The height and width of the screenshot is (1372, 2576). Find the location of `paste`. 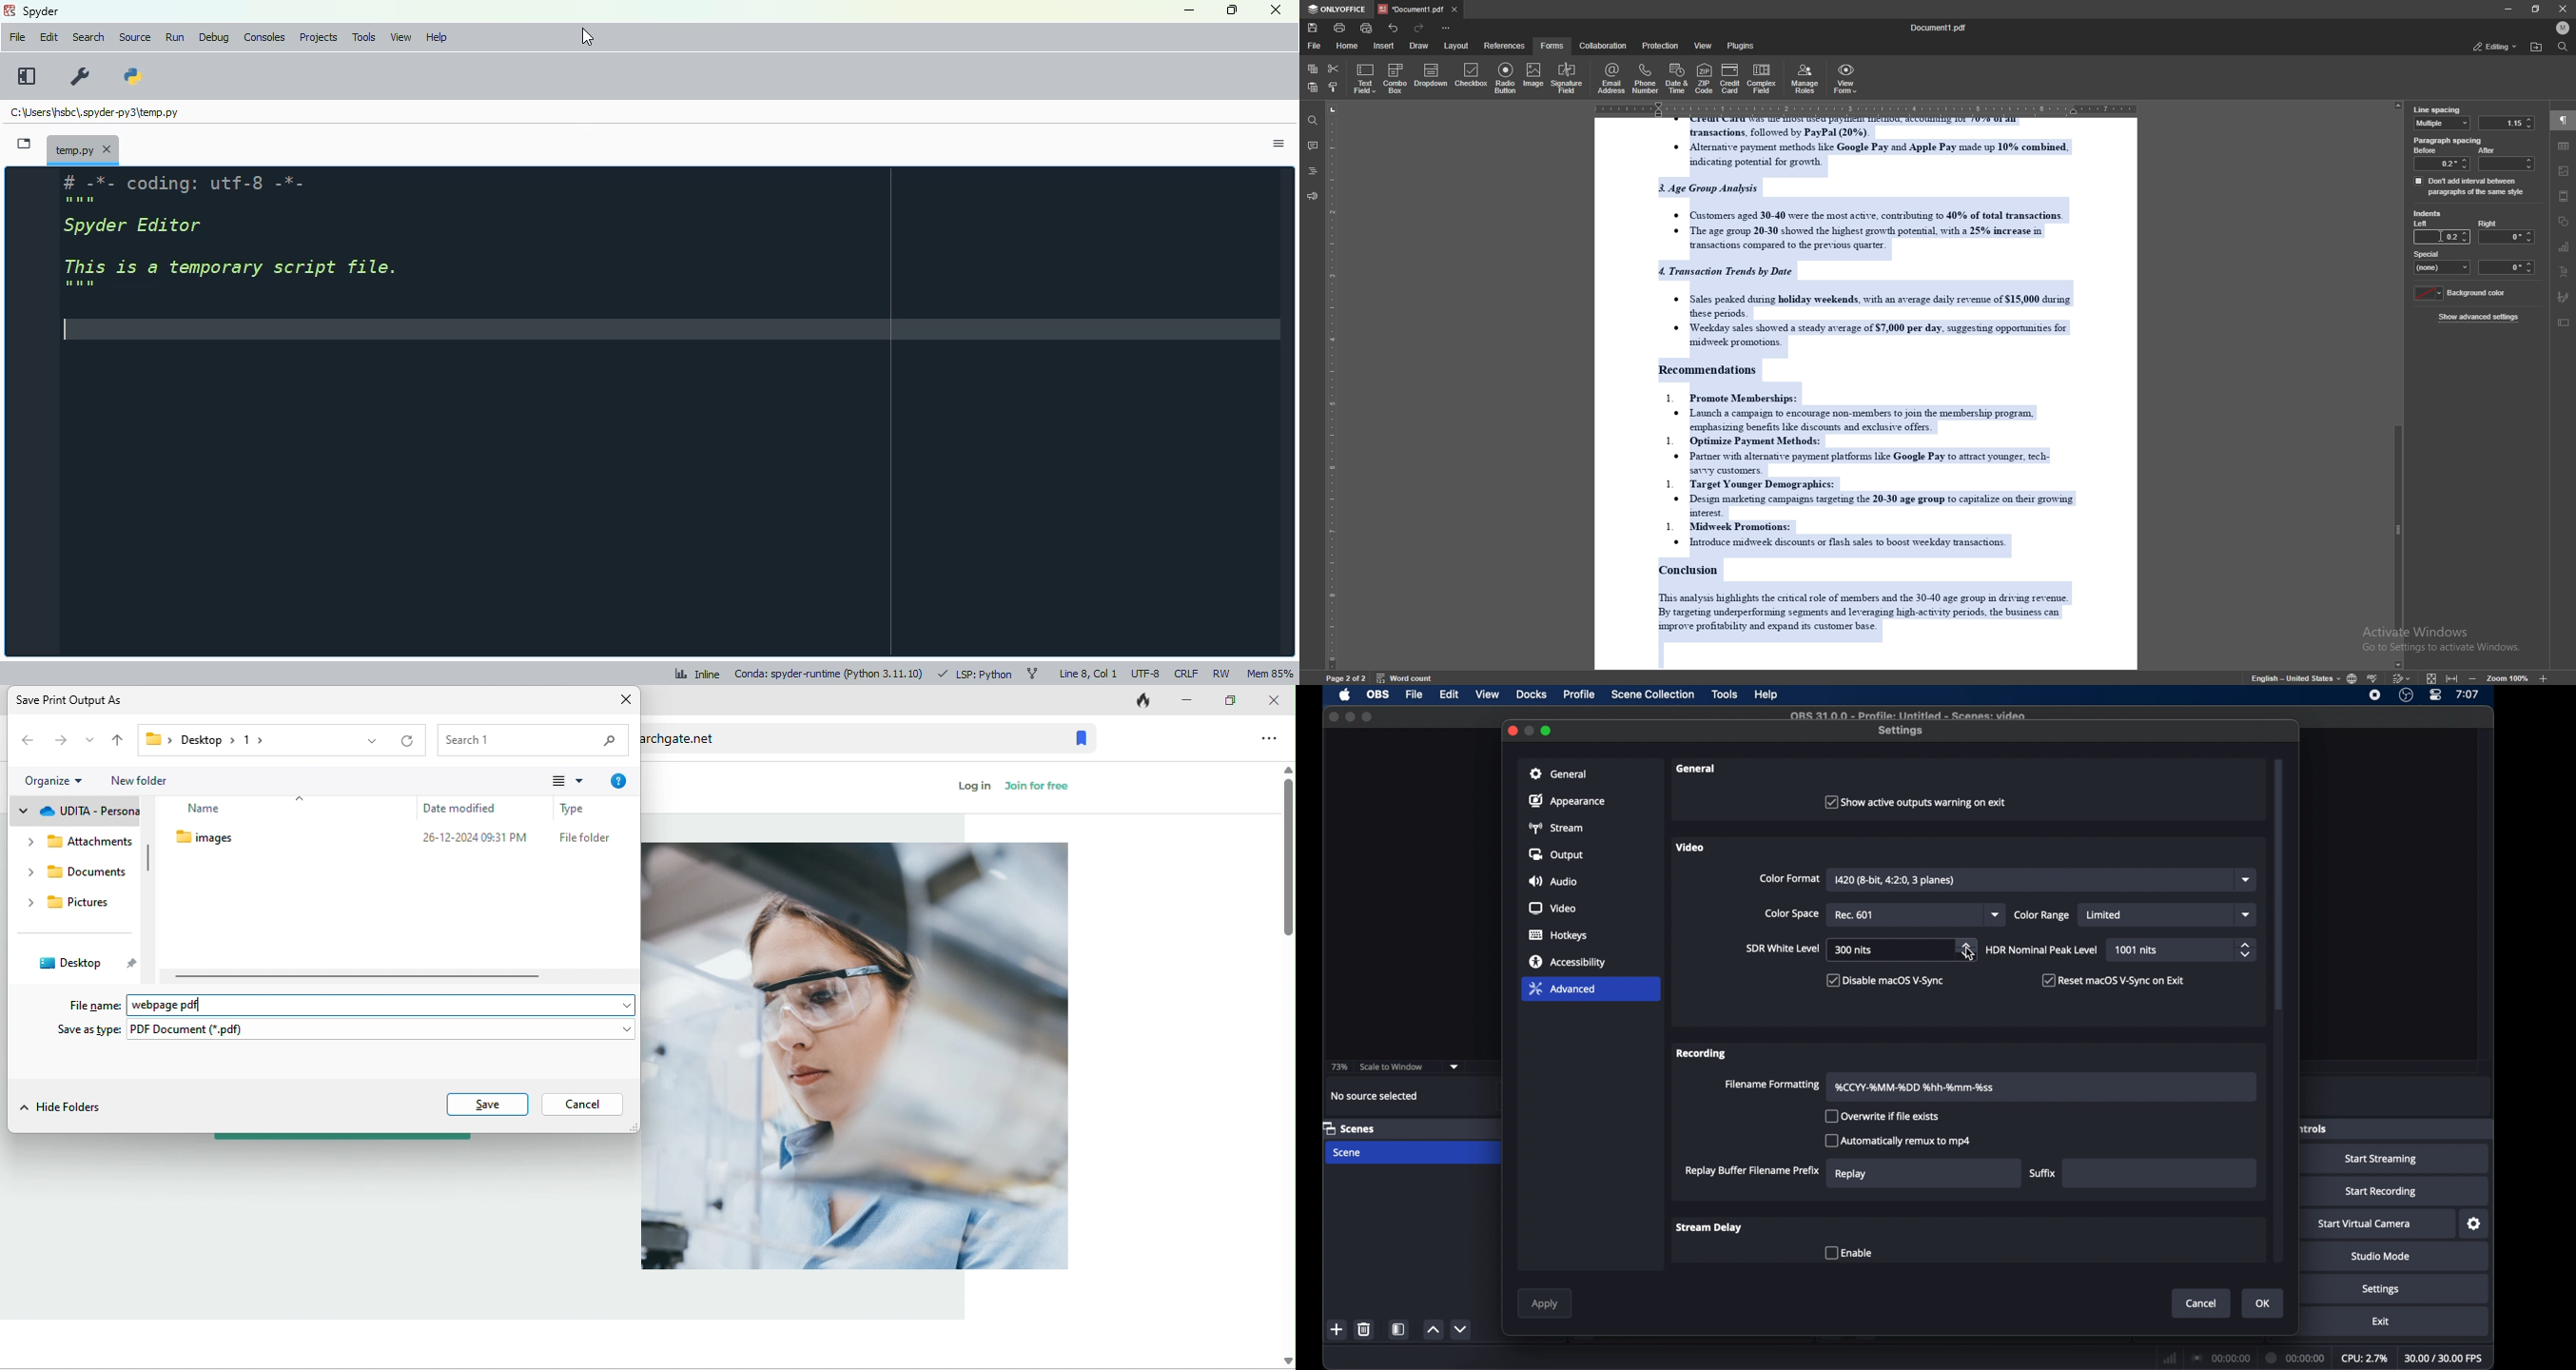

paste is located at coordinates (1311, 88).